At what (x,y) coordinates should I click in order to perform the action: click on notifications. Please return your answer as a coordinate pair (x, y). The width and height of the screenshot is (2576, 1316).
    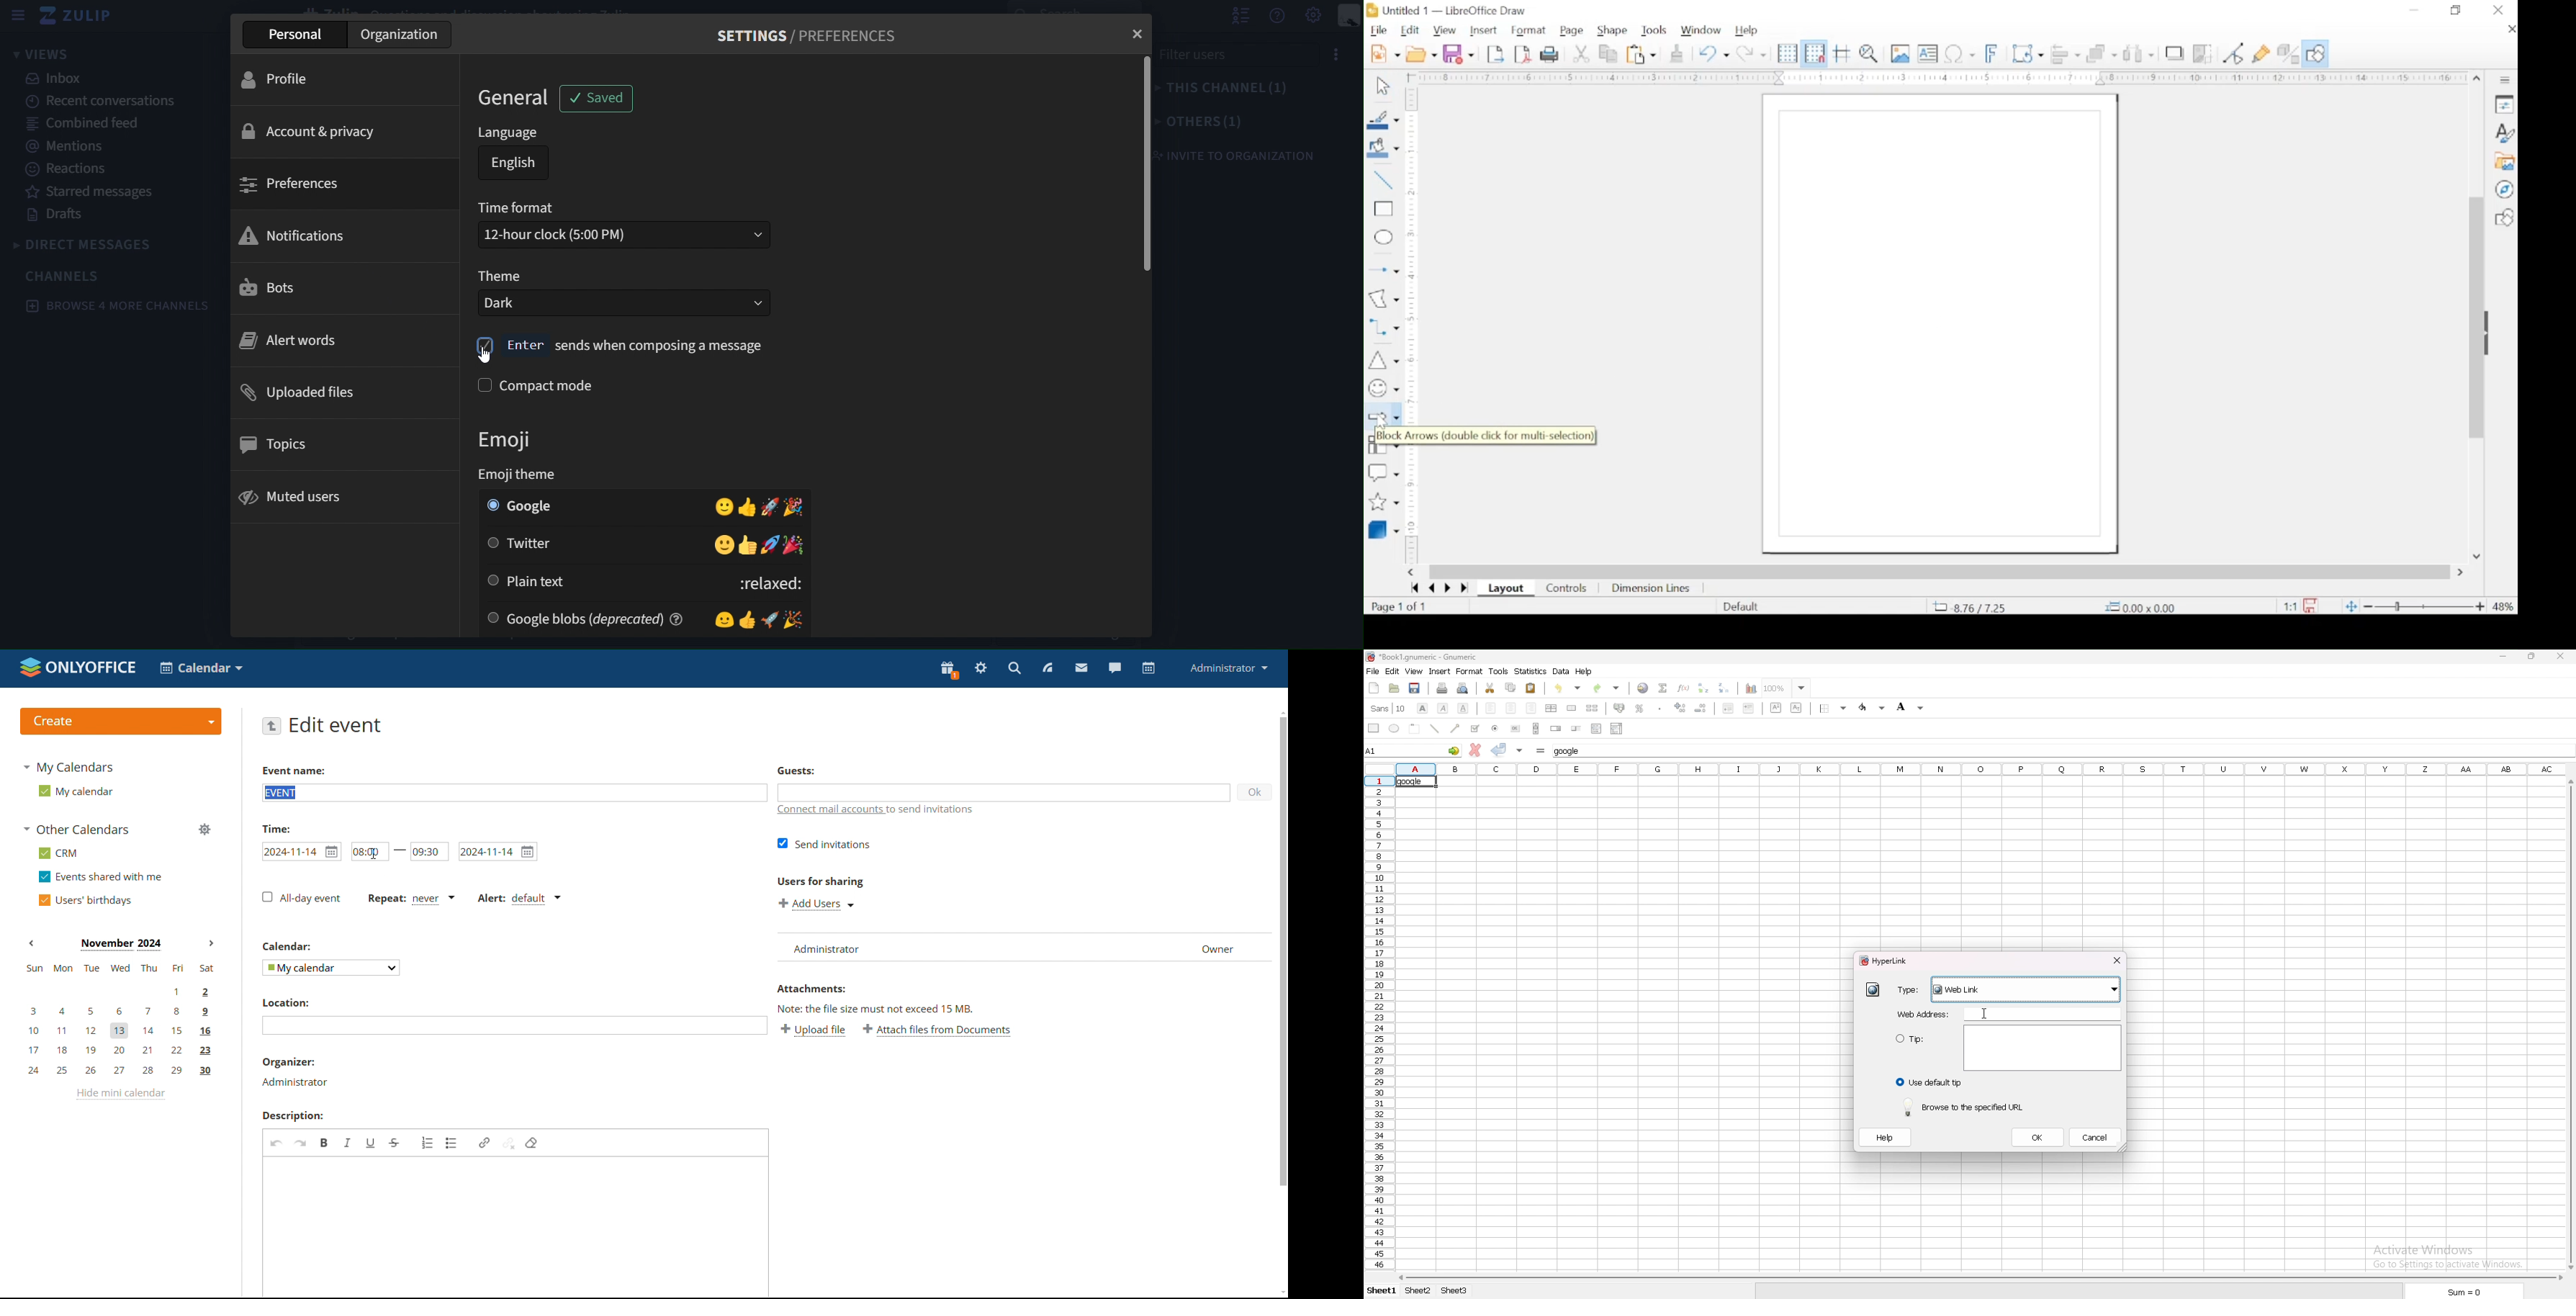
    Looking at the image, I should click on (339, 235).